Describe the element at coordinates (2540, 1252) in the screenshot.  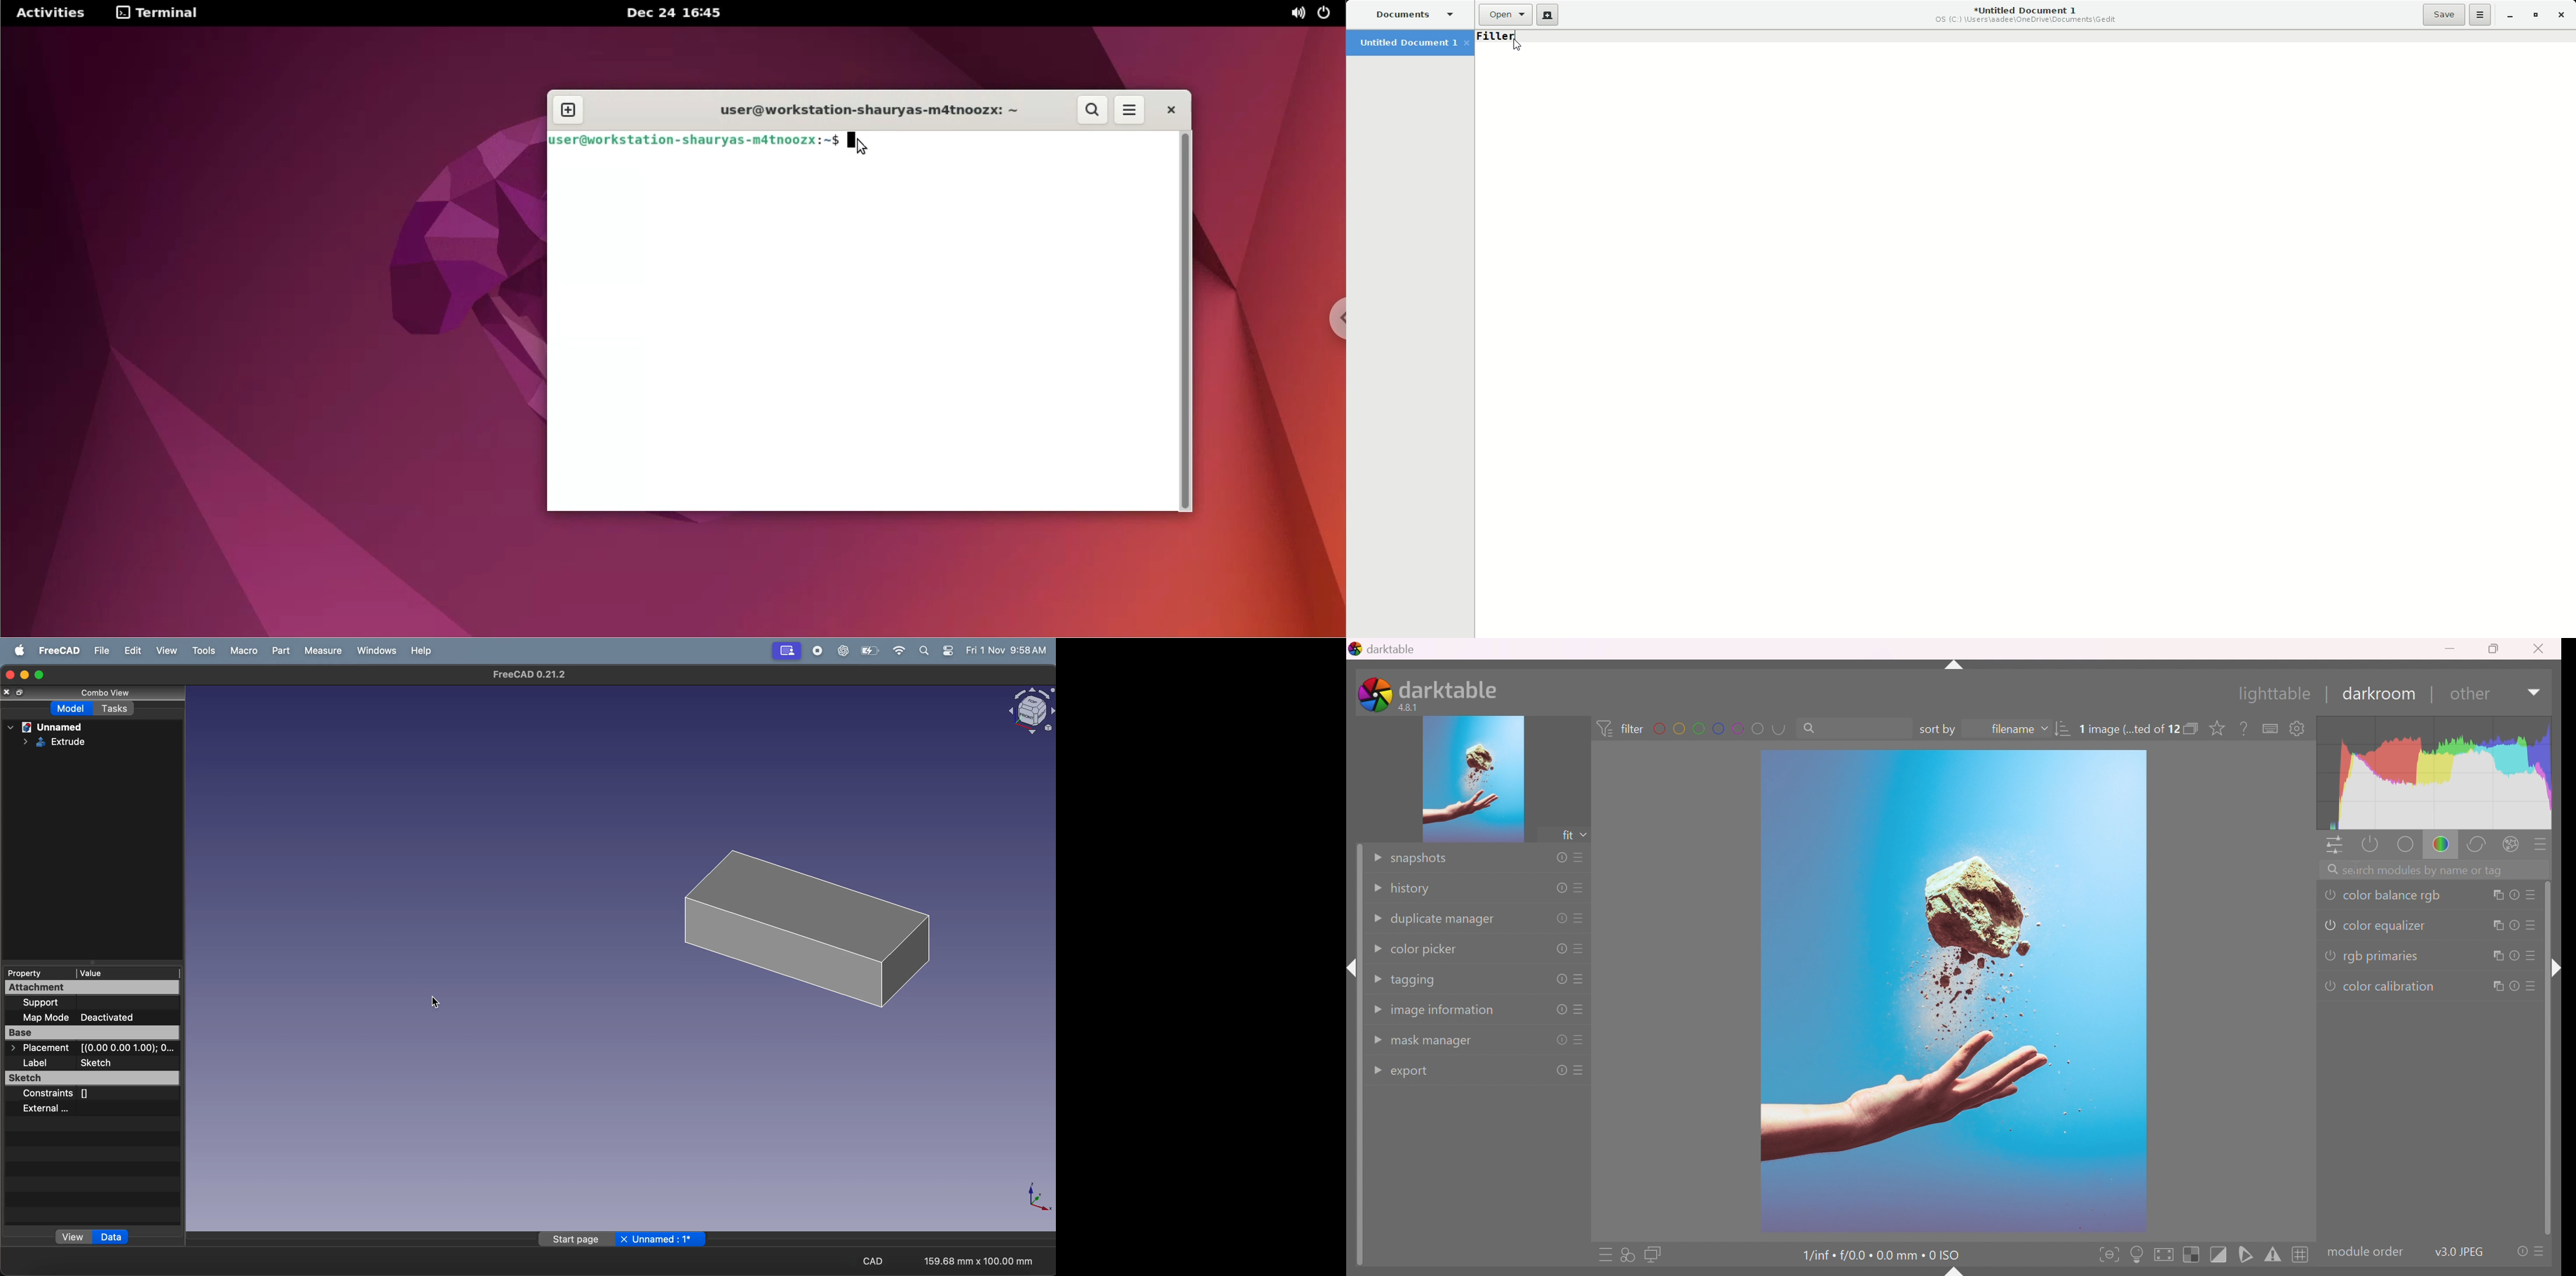
I see `presets` at that location.